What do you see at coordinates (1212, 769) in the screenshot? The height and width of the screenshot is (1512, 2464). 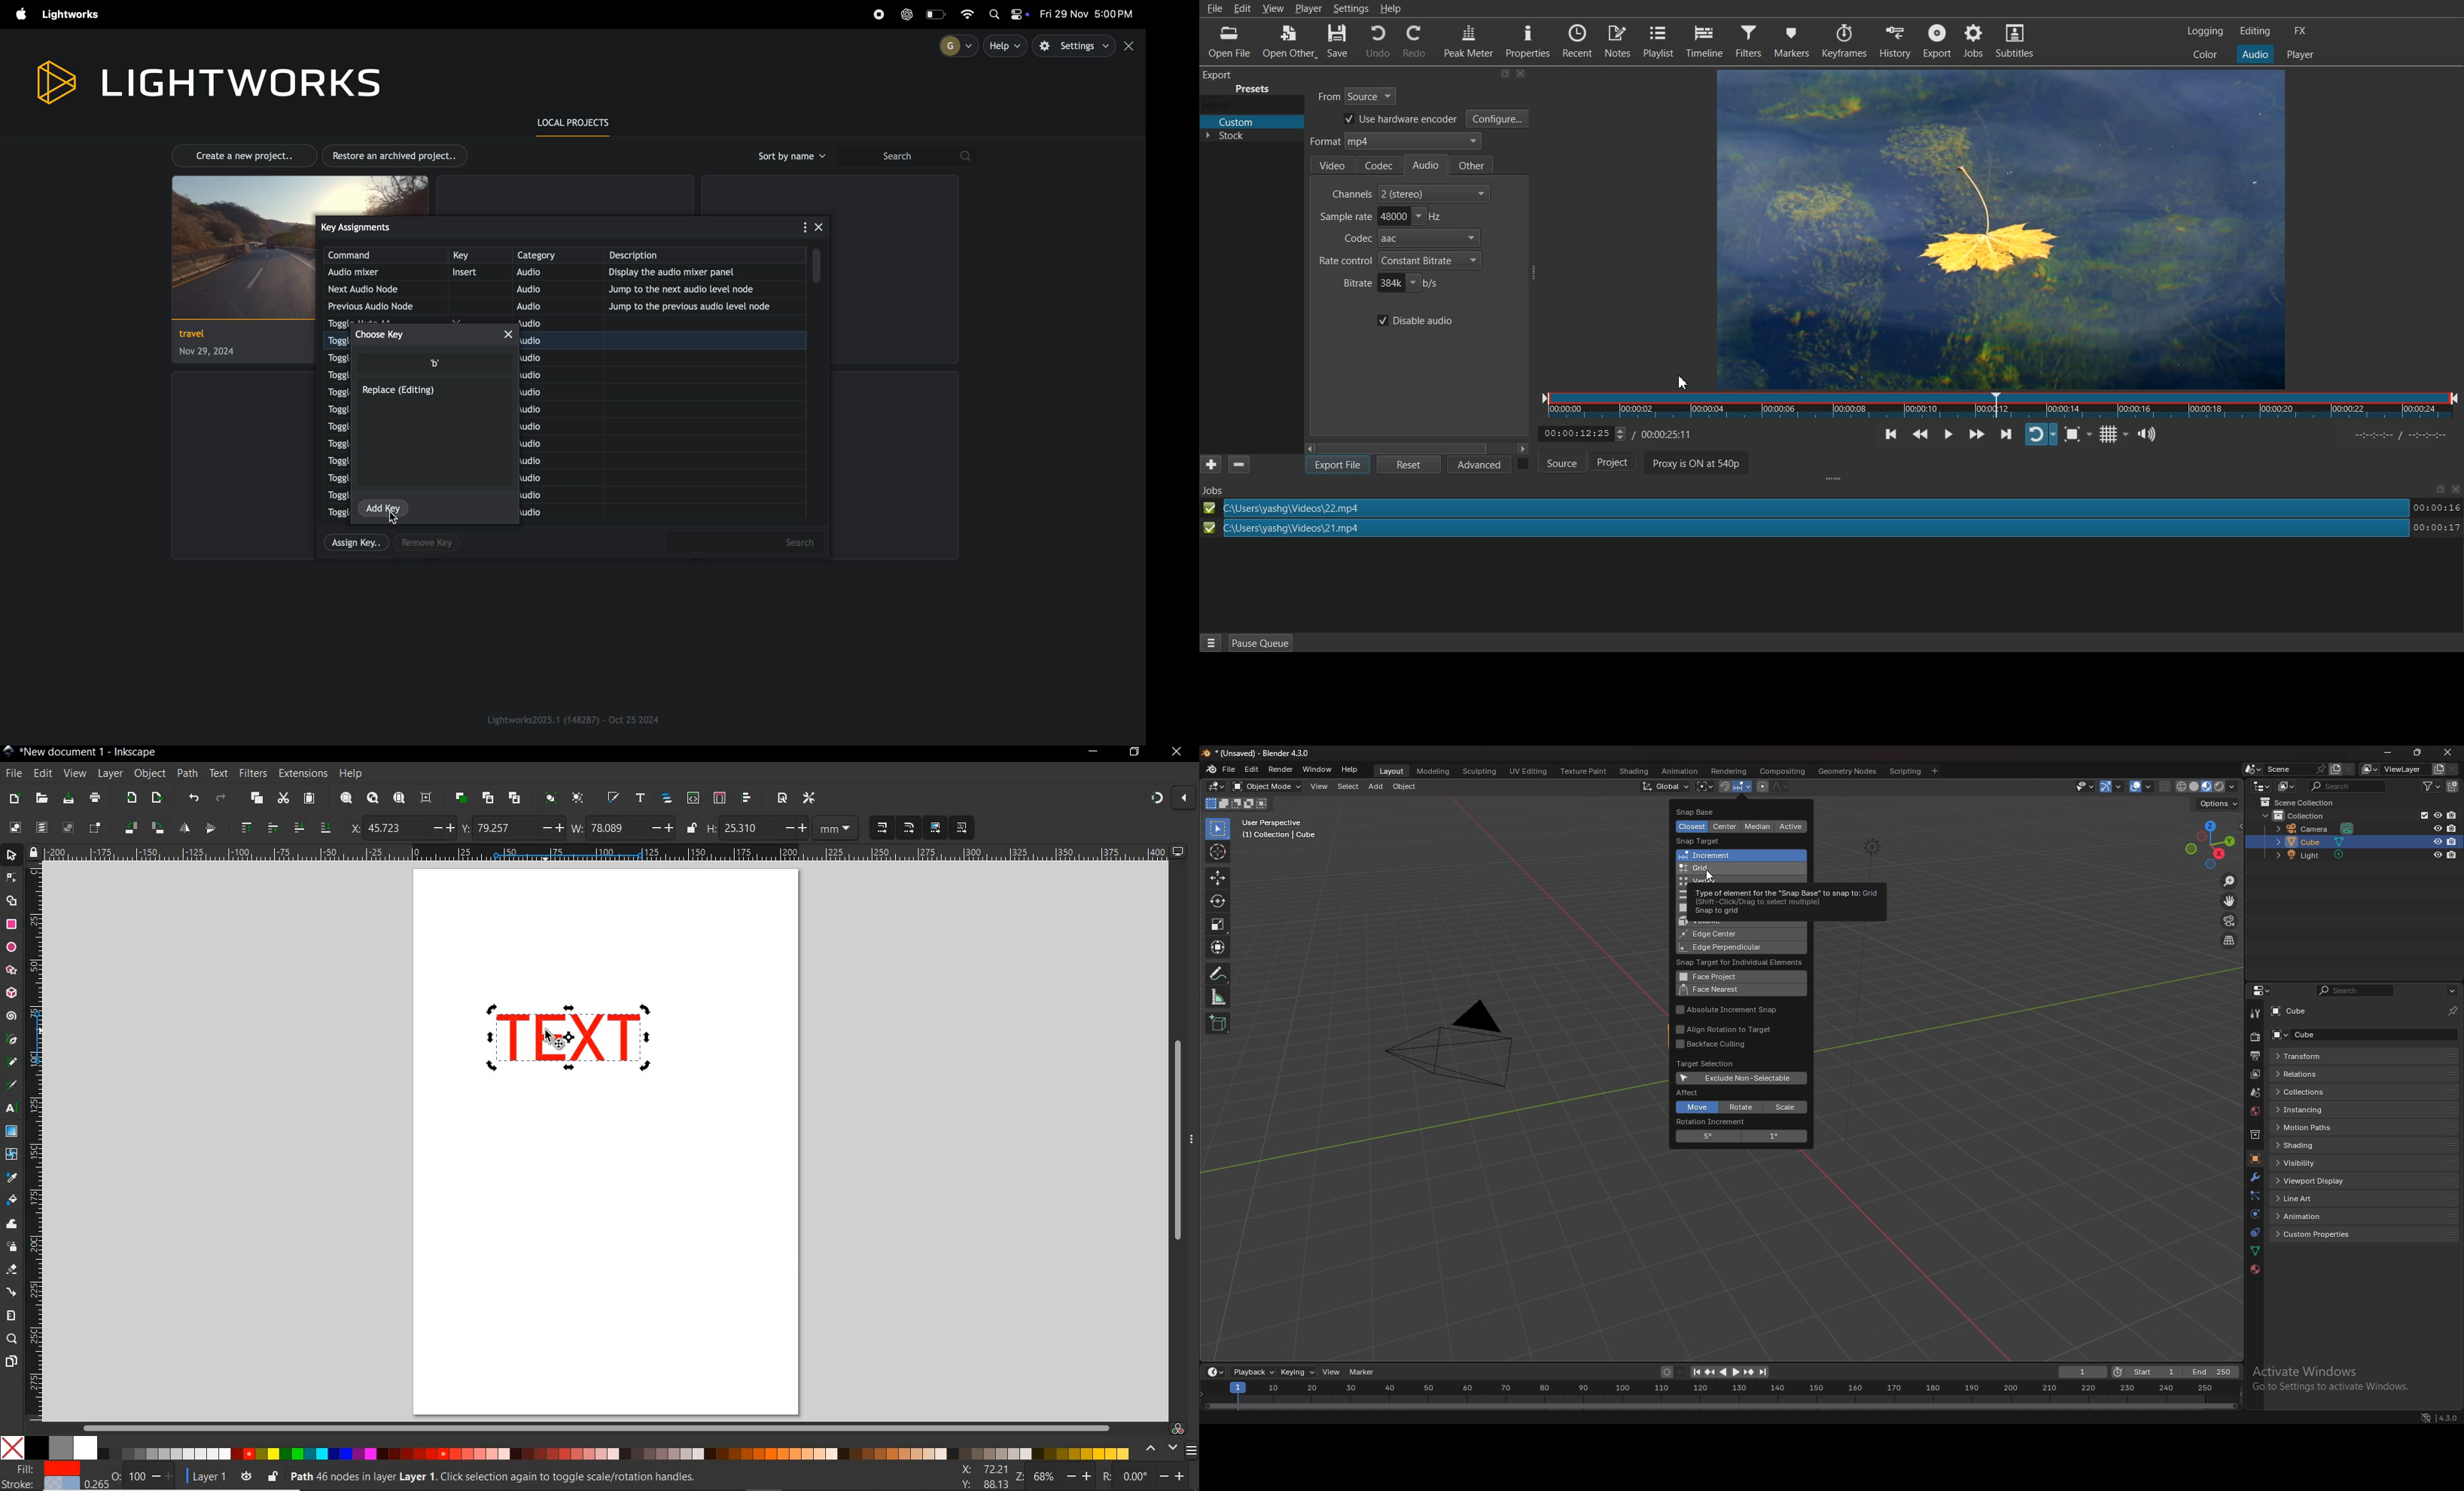 I see `blender` at bounding box center [1212, 769].